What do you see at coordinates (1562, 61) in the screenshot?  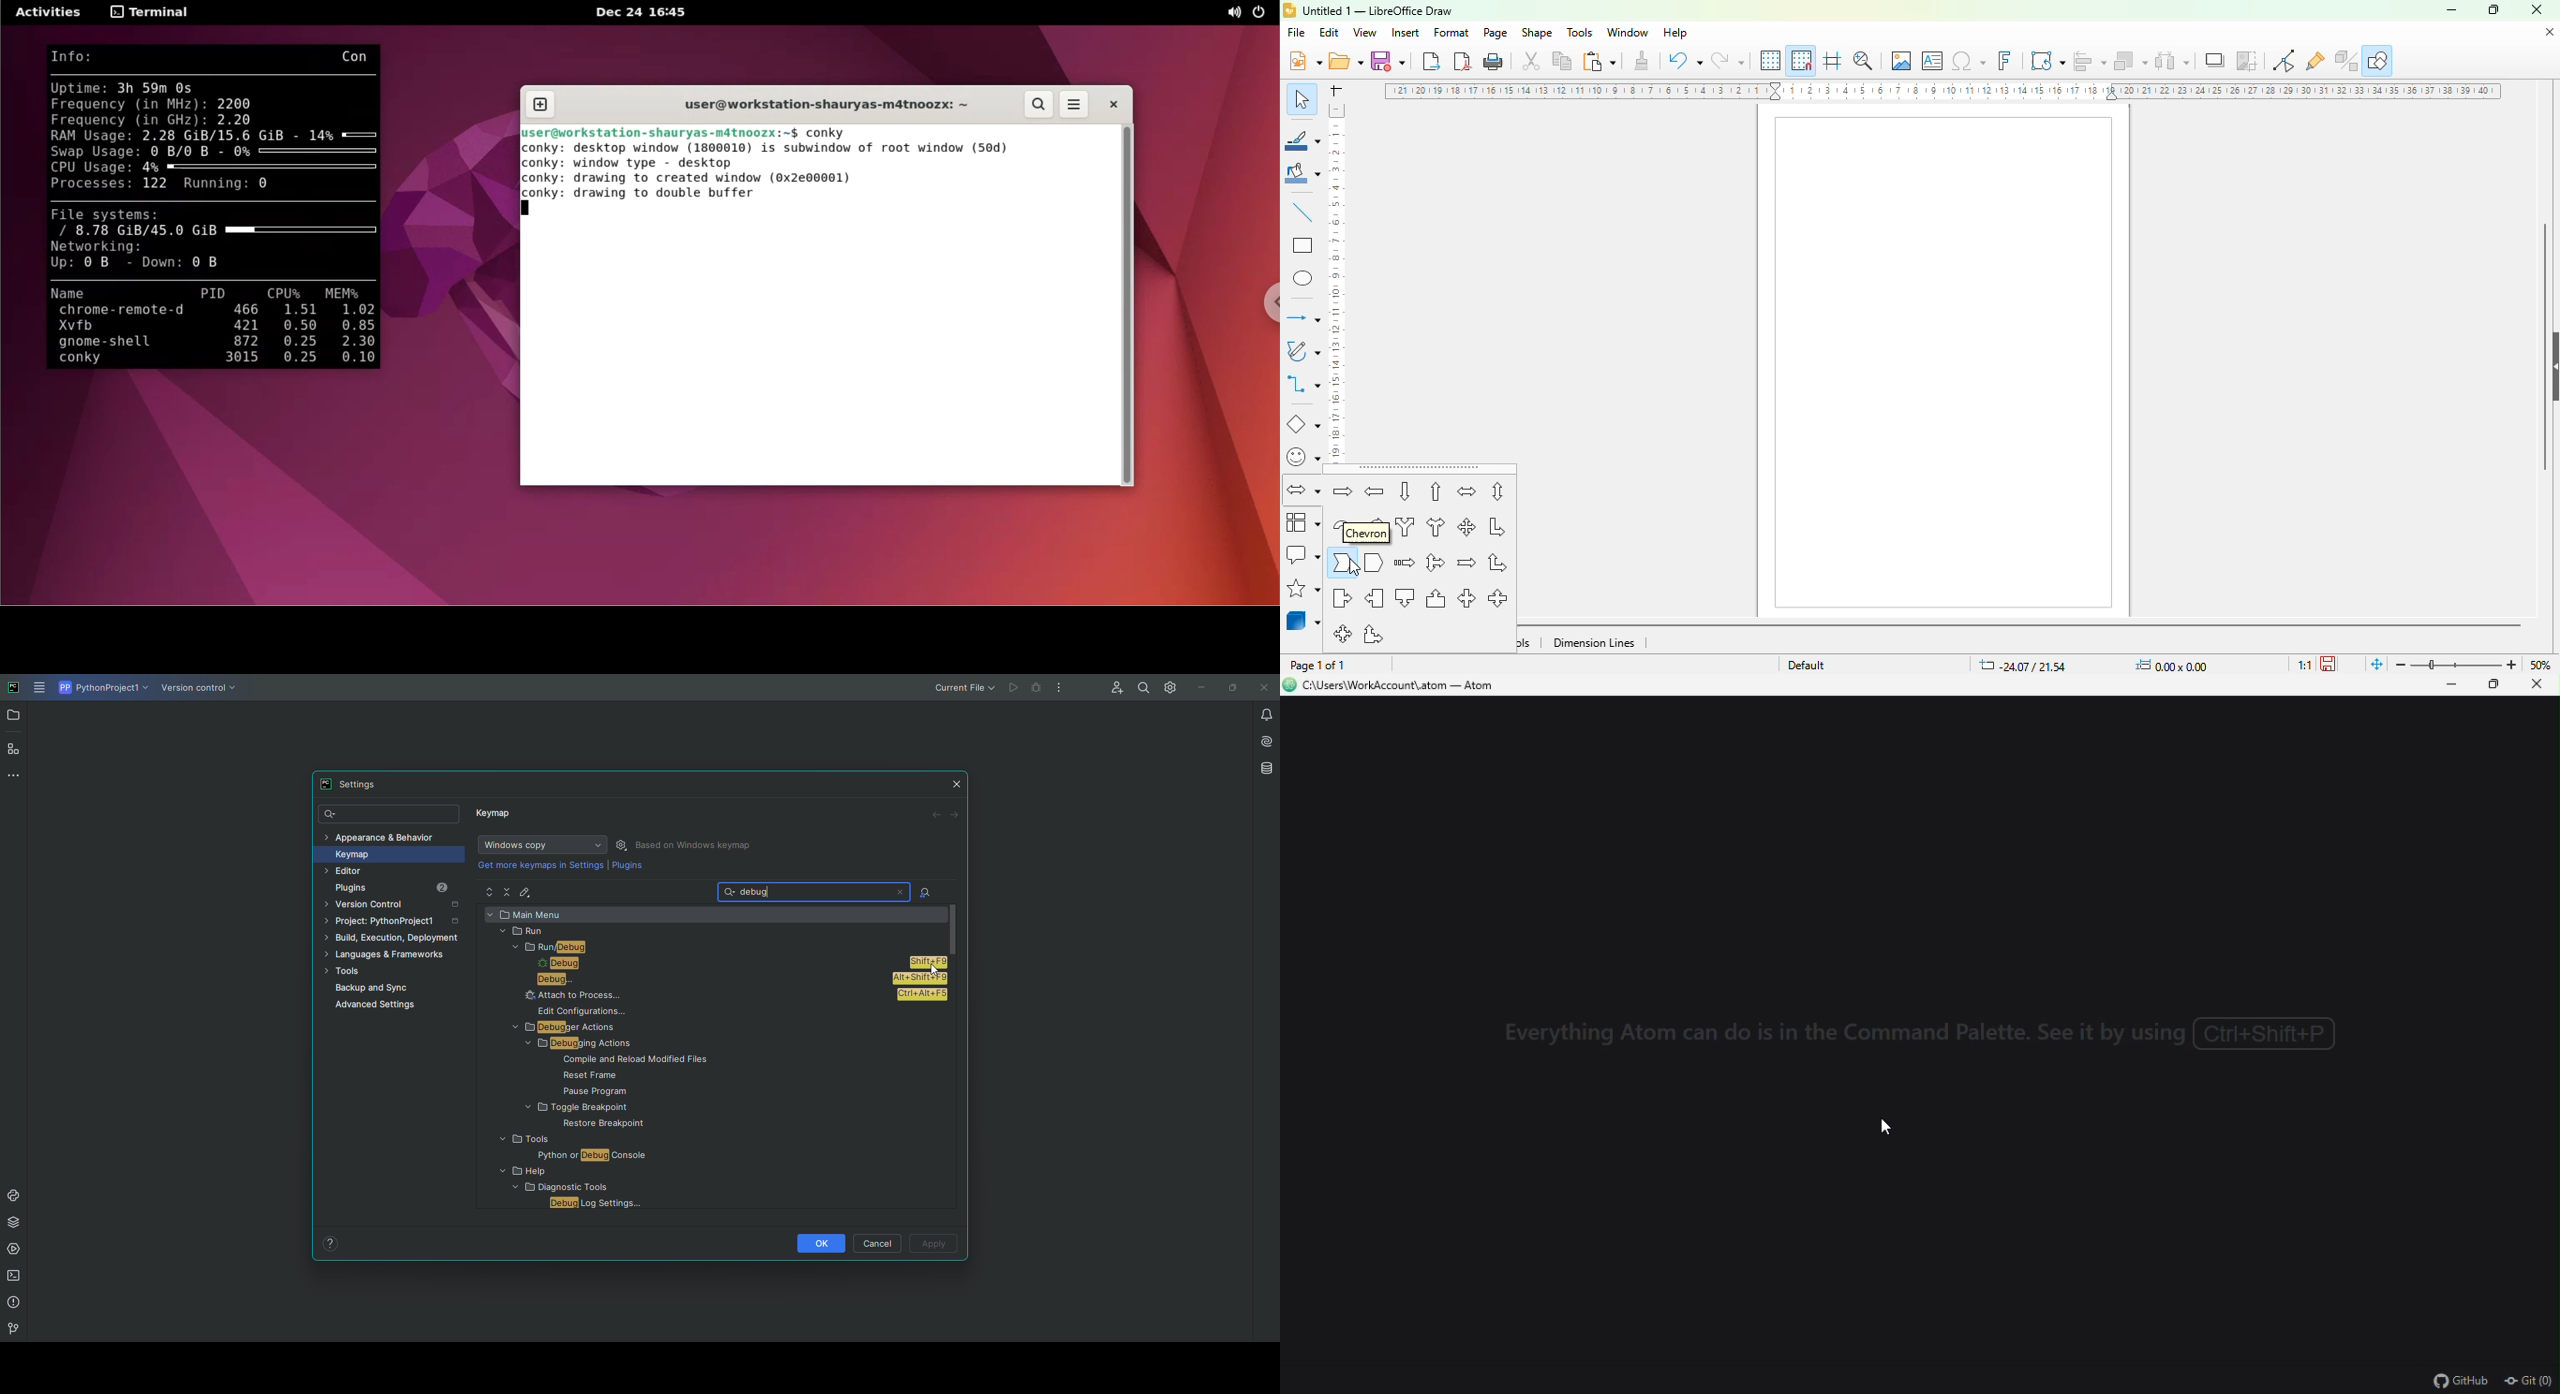 I see `copy` at bounding box center [1562, 61].